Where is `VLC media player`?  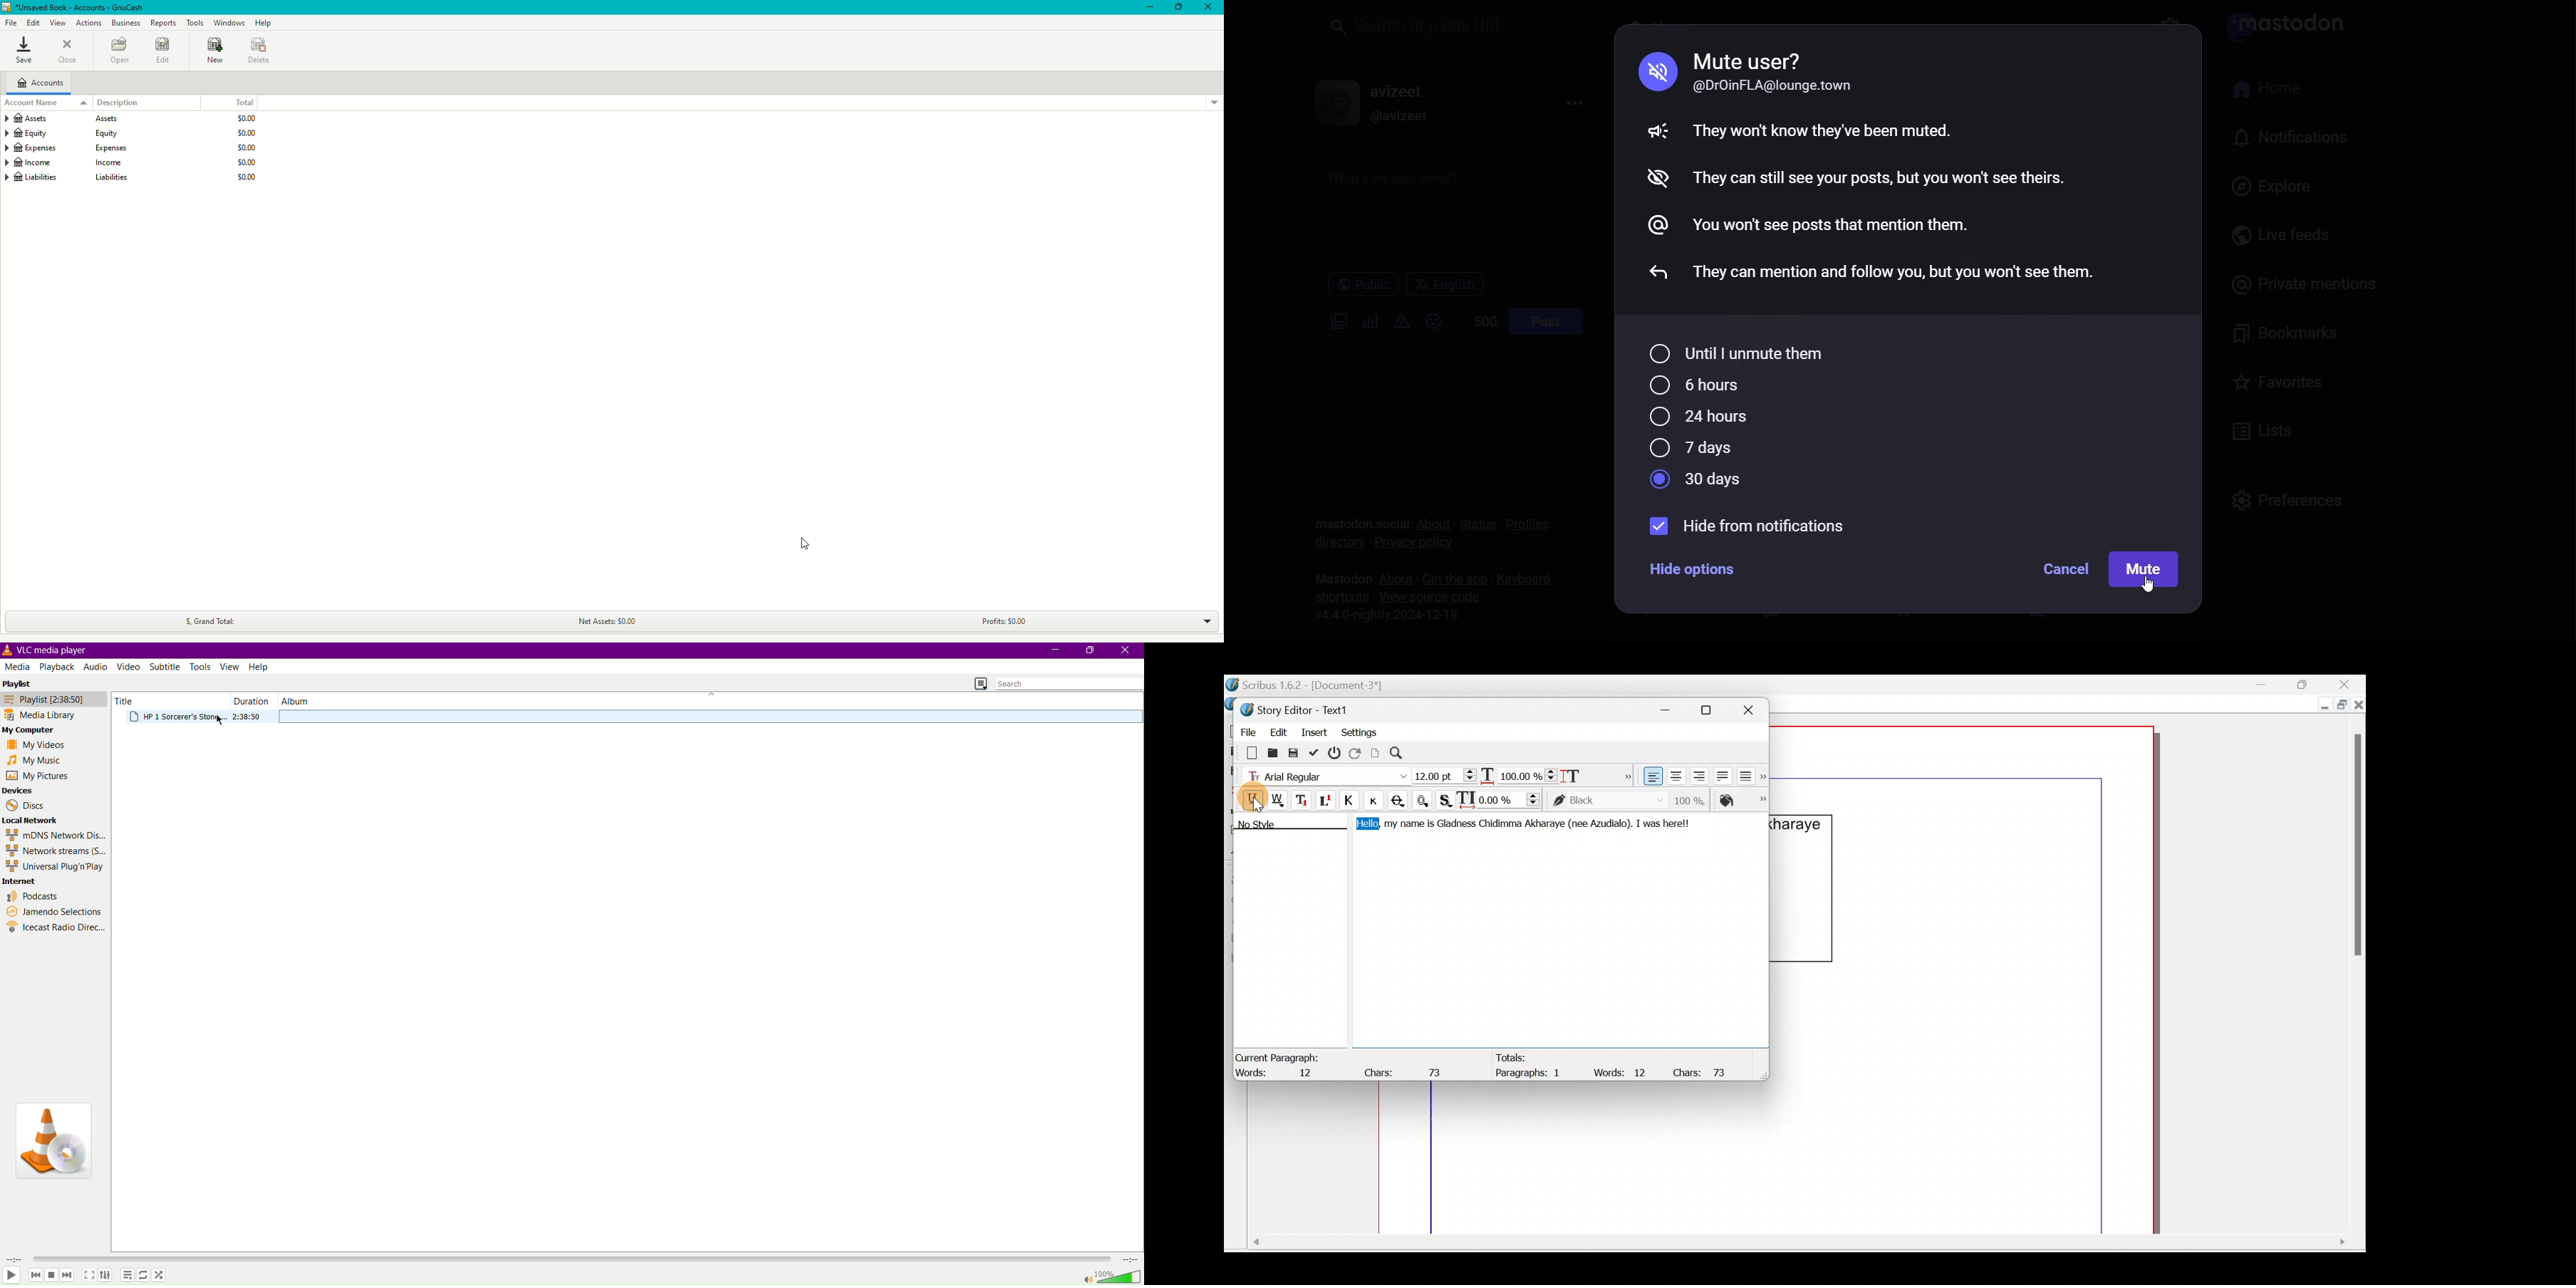
VLC media player is located at coordinates (49, 650).